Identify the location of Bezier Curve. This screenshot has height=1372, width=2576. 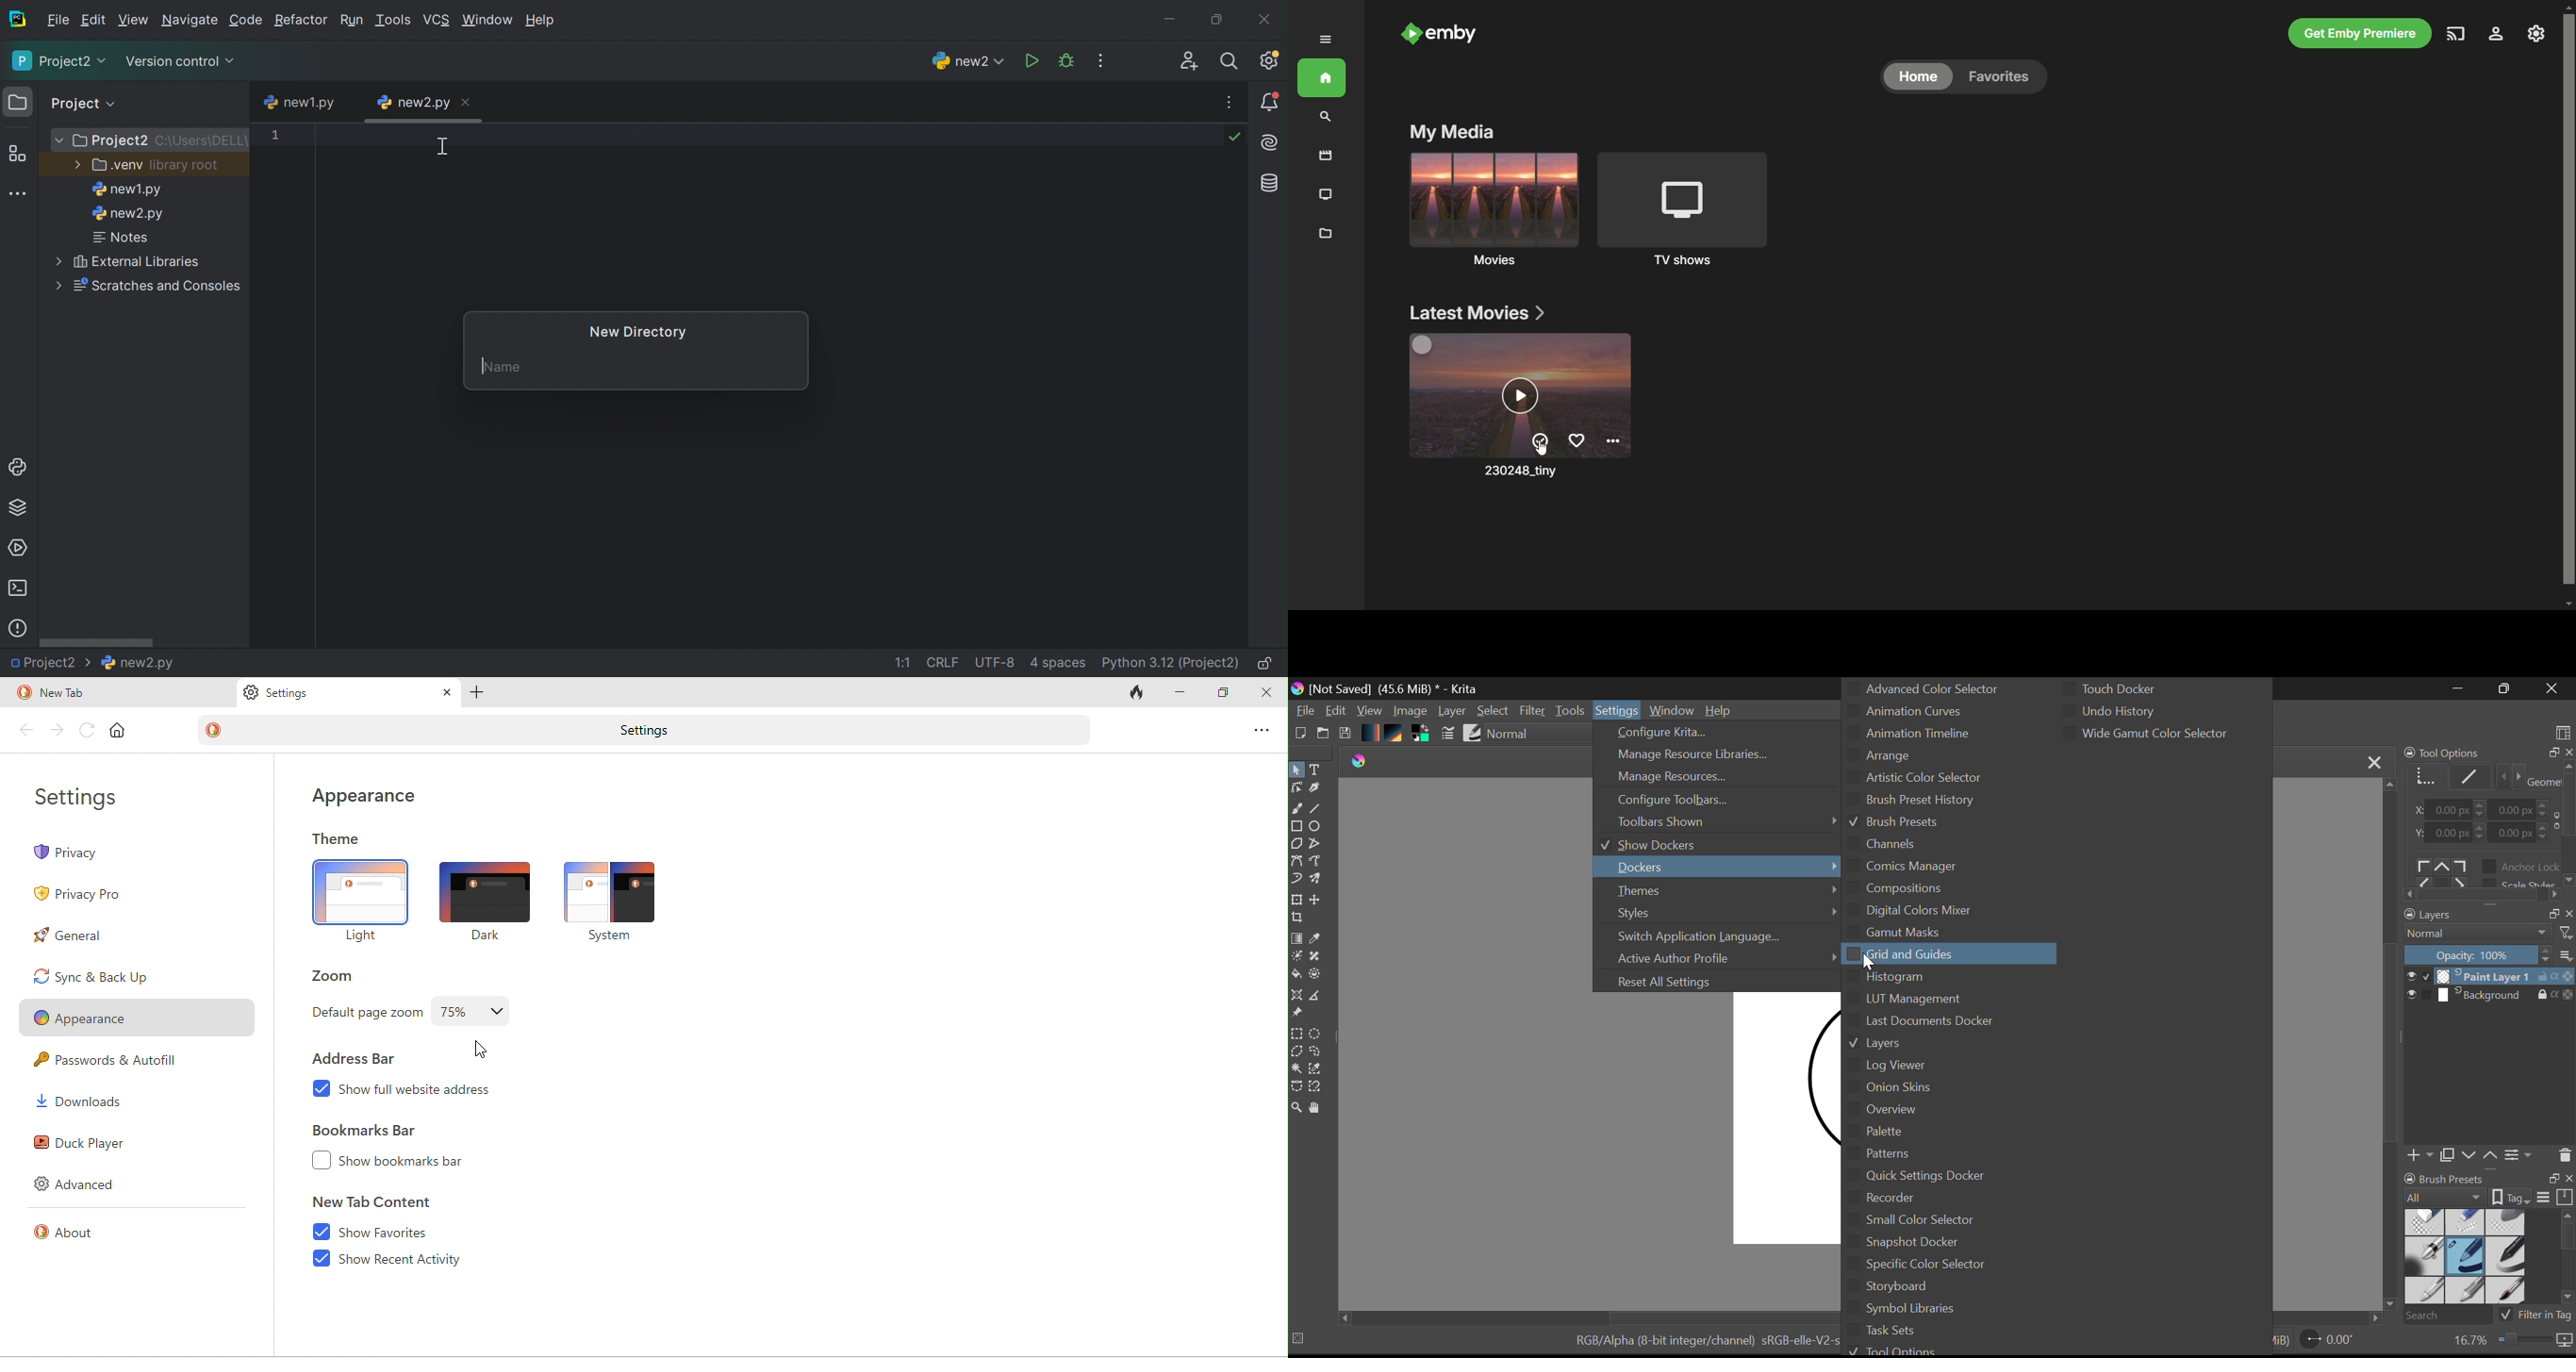
(1296, 863).